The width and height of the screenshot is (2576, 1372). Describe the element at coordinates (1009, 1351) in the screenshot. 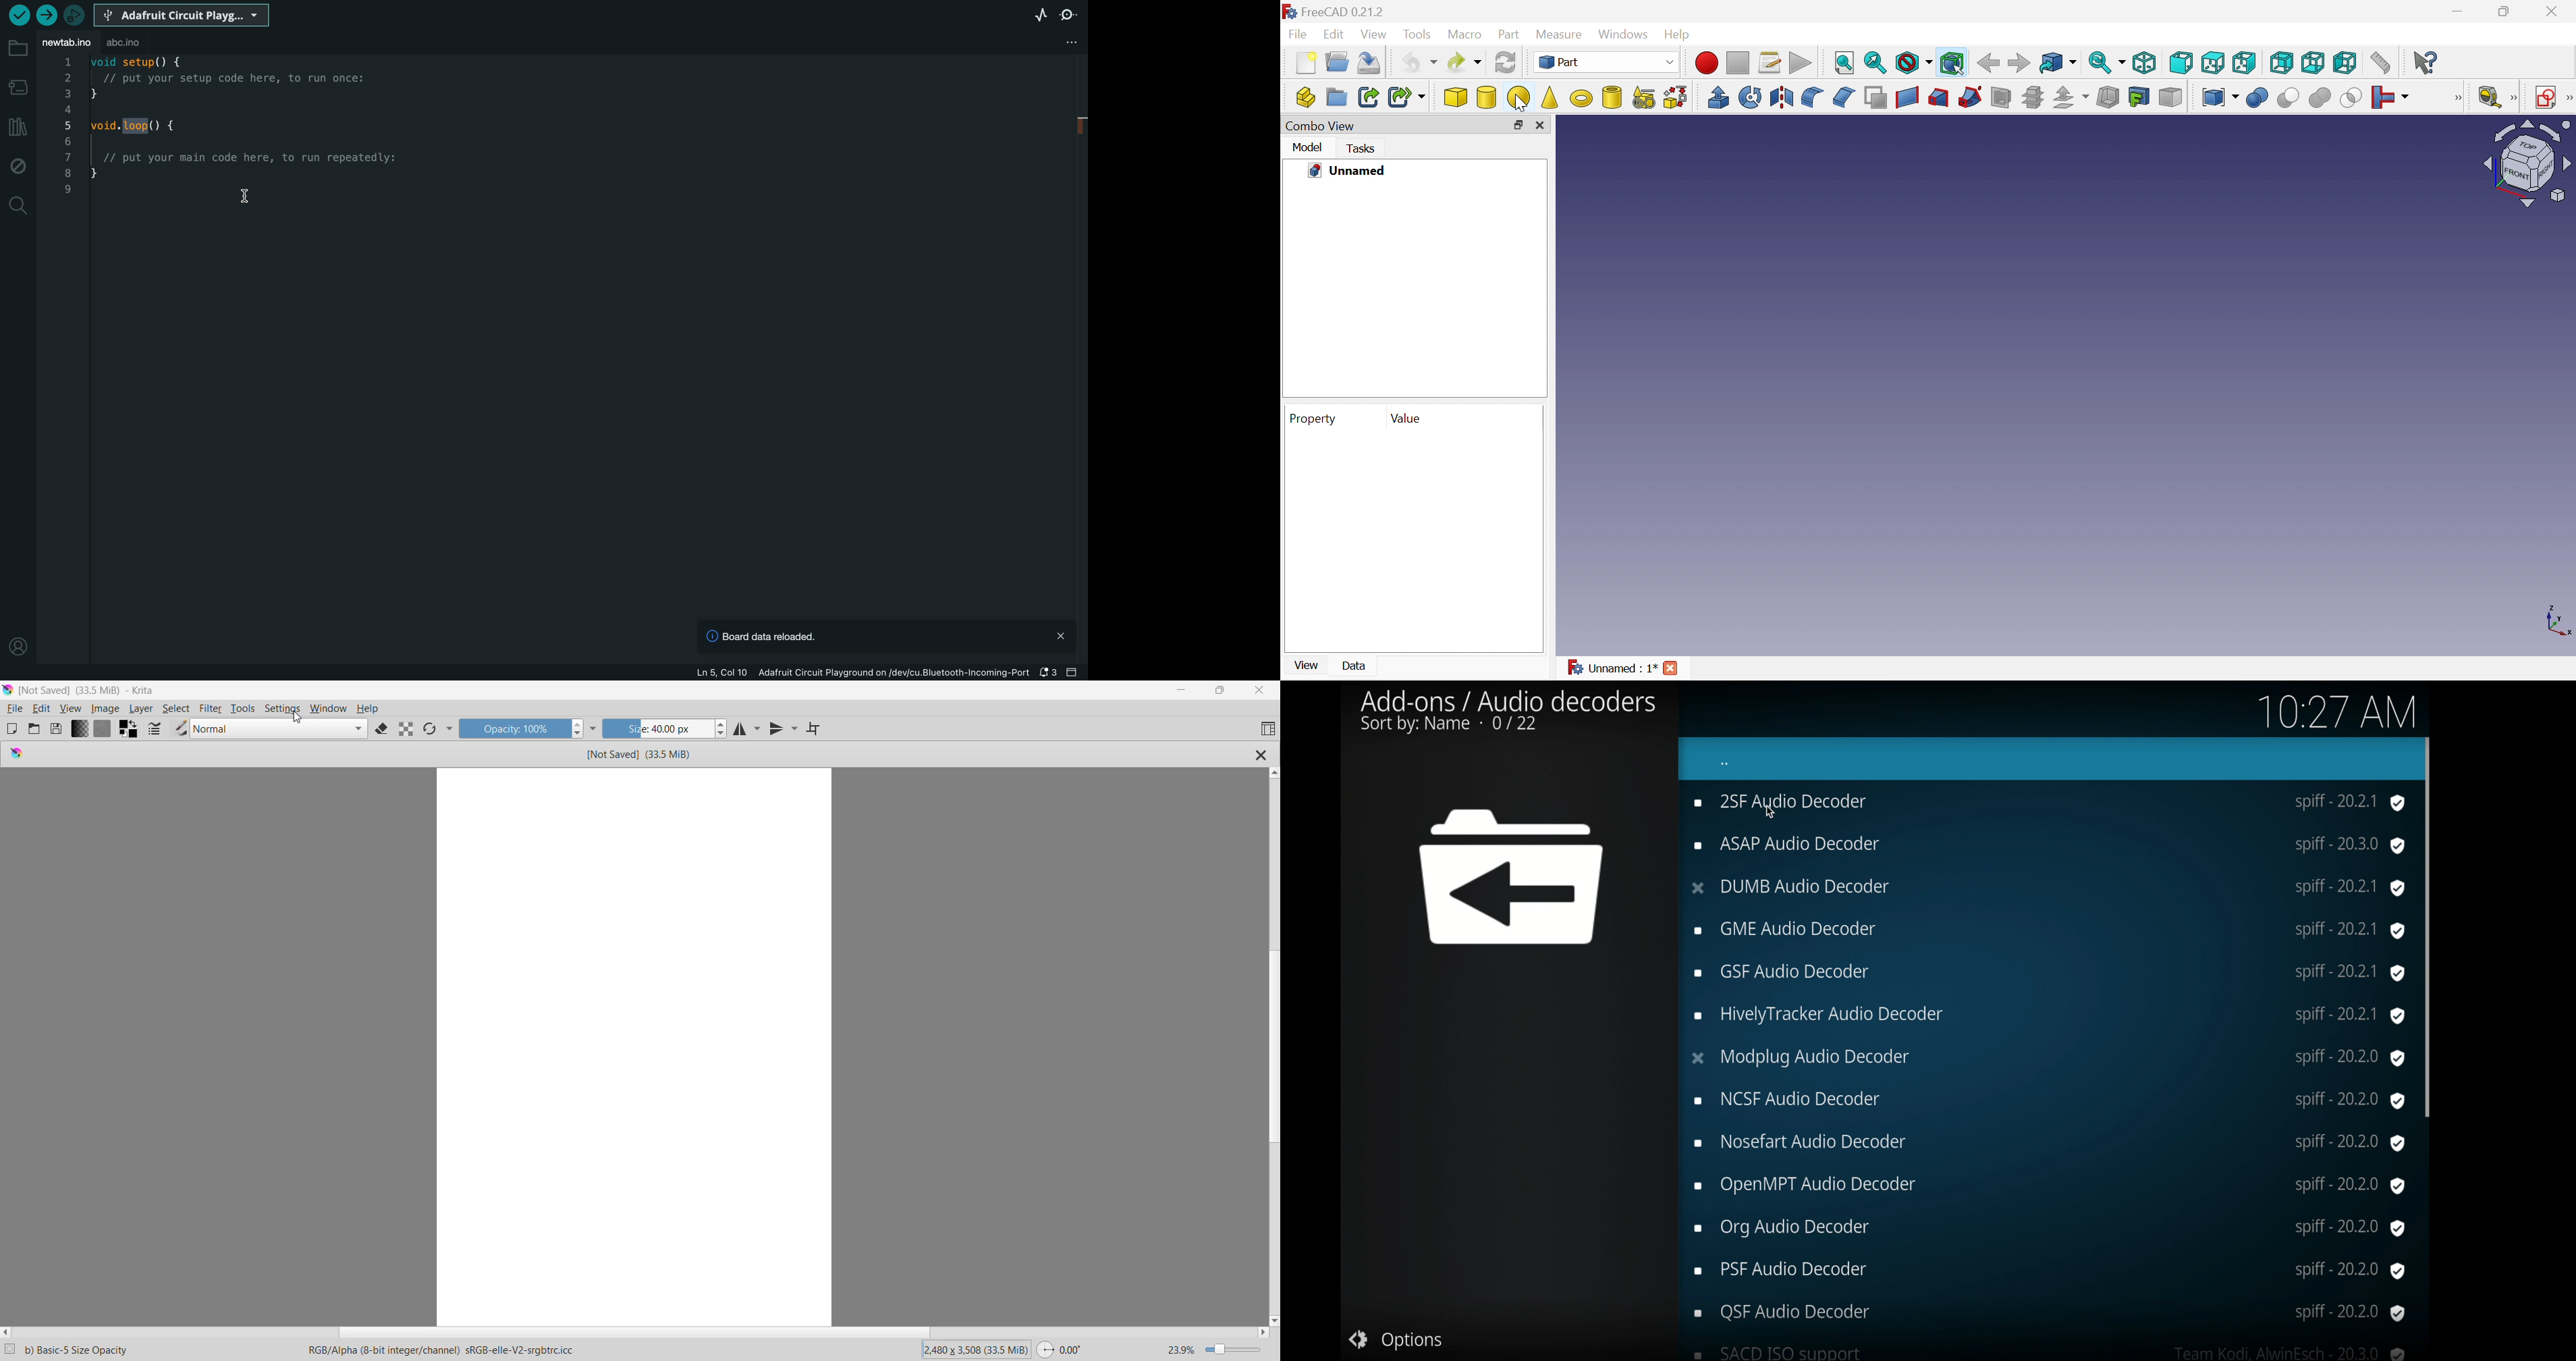

I see `Memory Used` at that location.